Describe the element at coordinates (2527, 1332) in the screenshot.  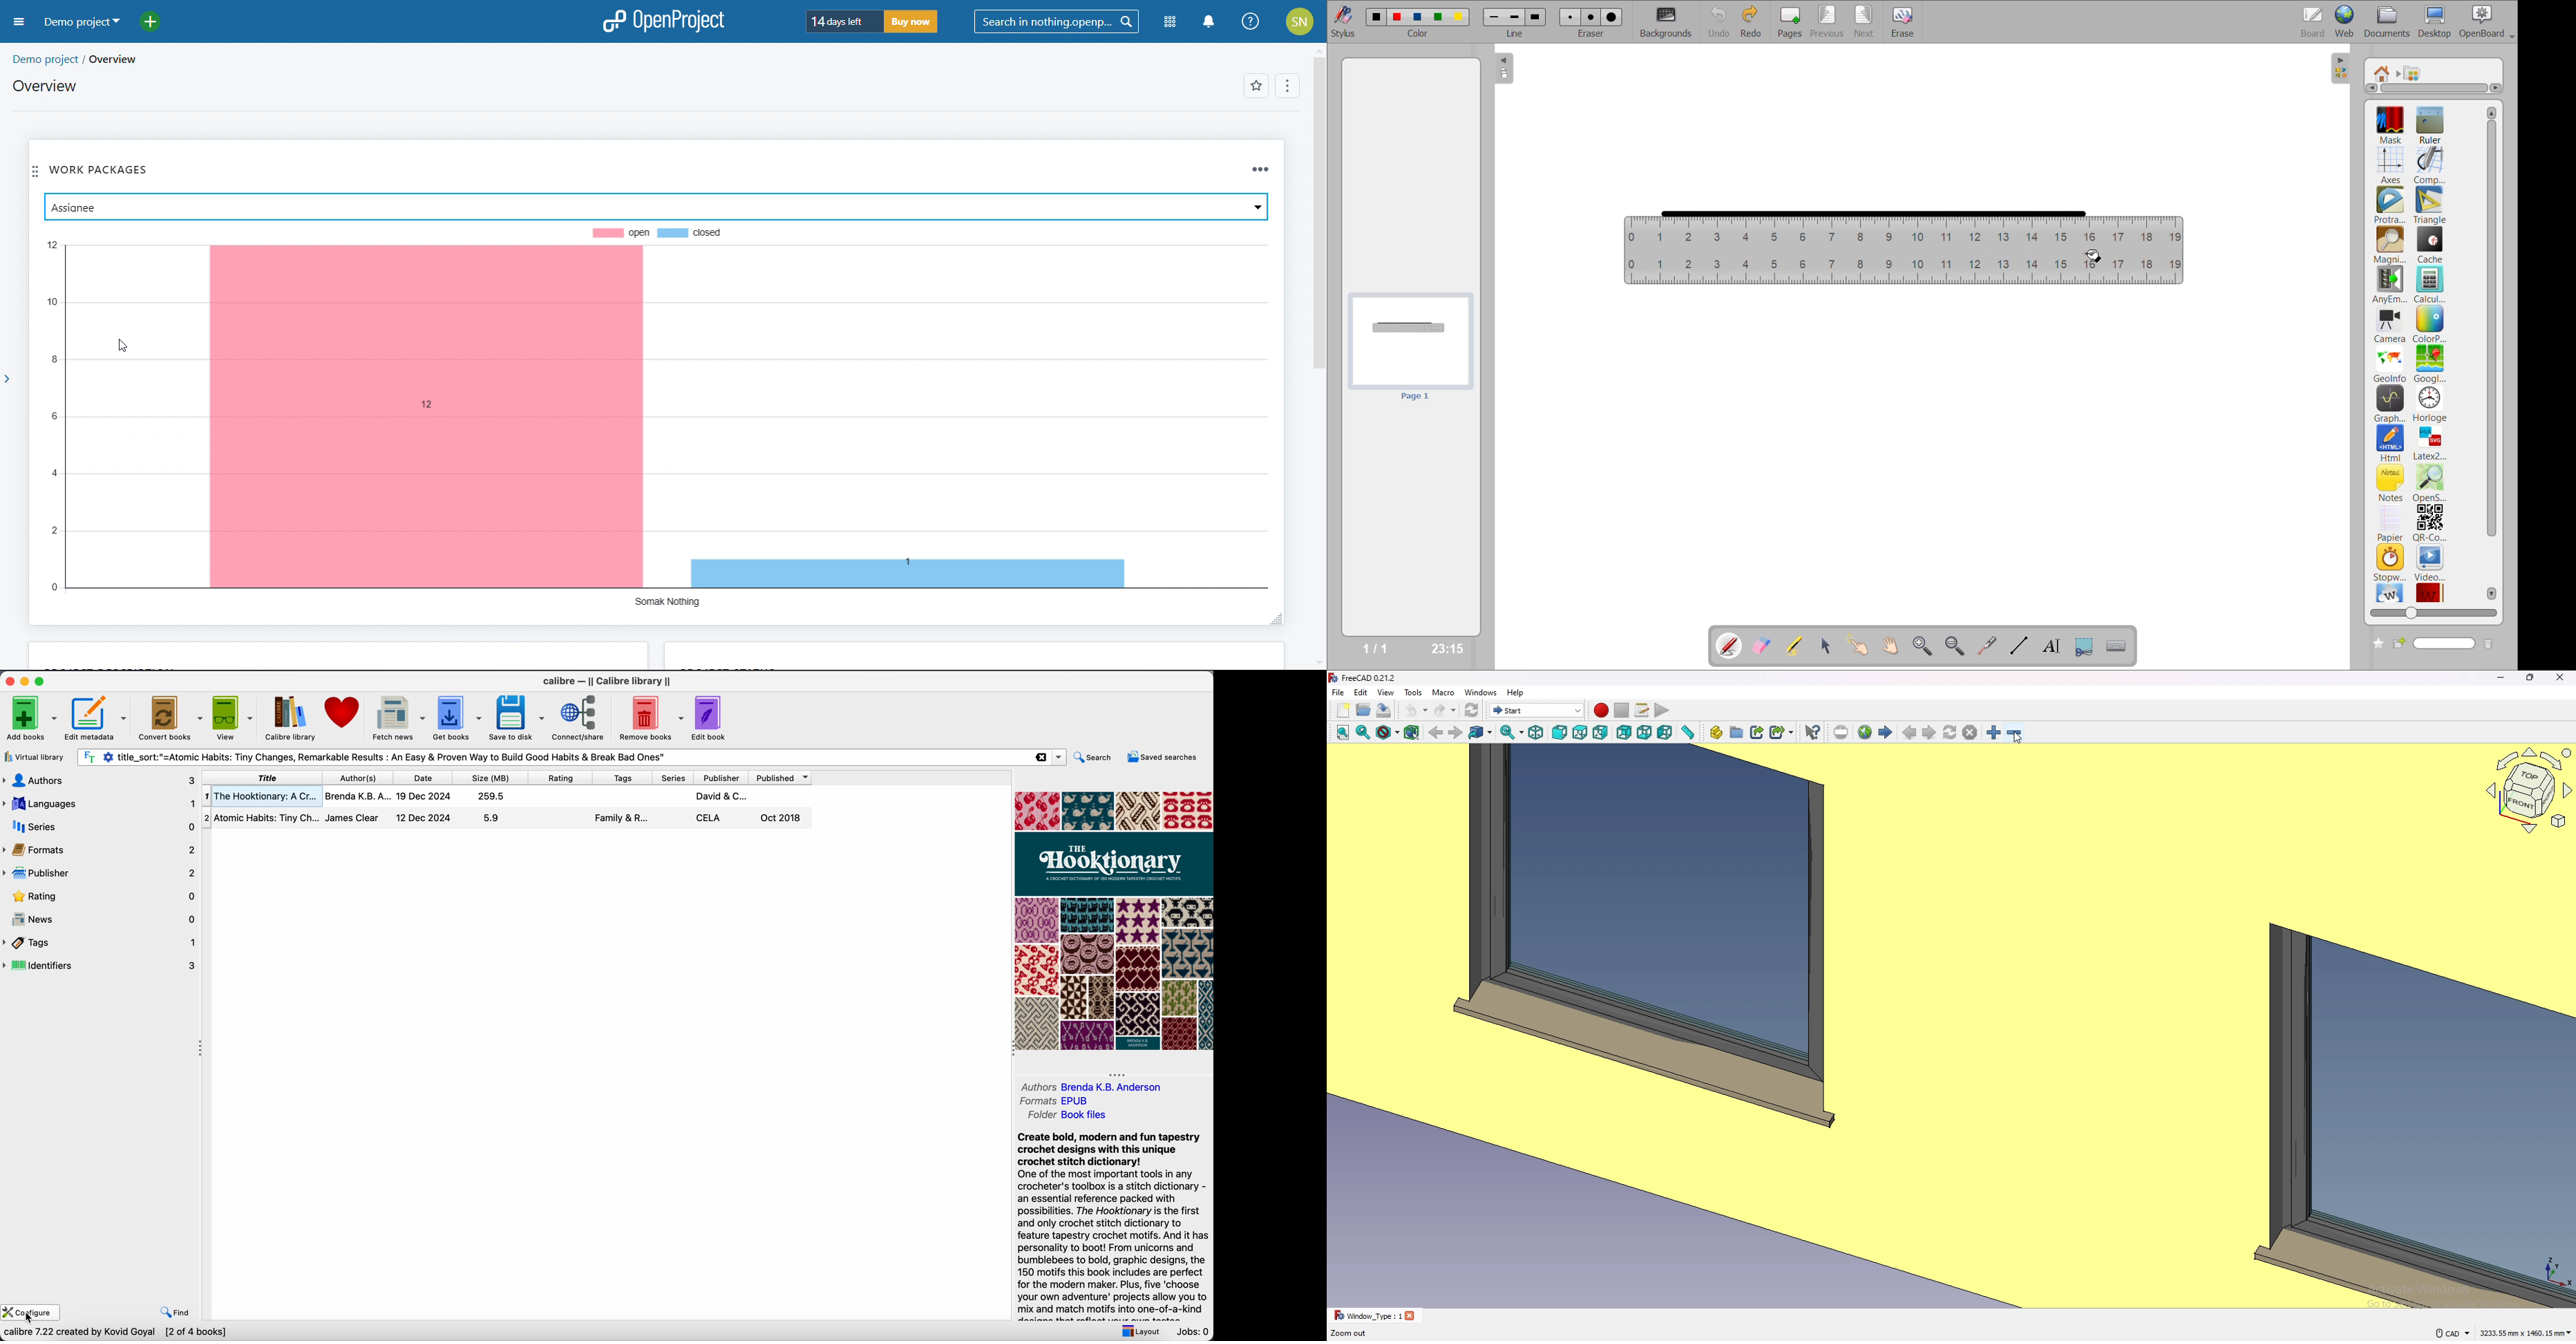
I see `dimensions` at that location.